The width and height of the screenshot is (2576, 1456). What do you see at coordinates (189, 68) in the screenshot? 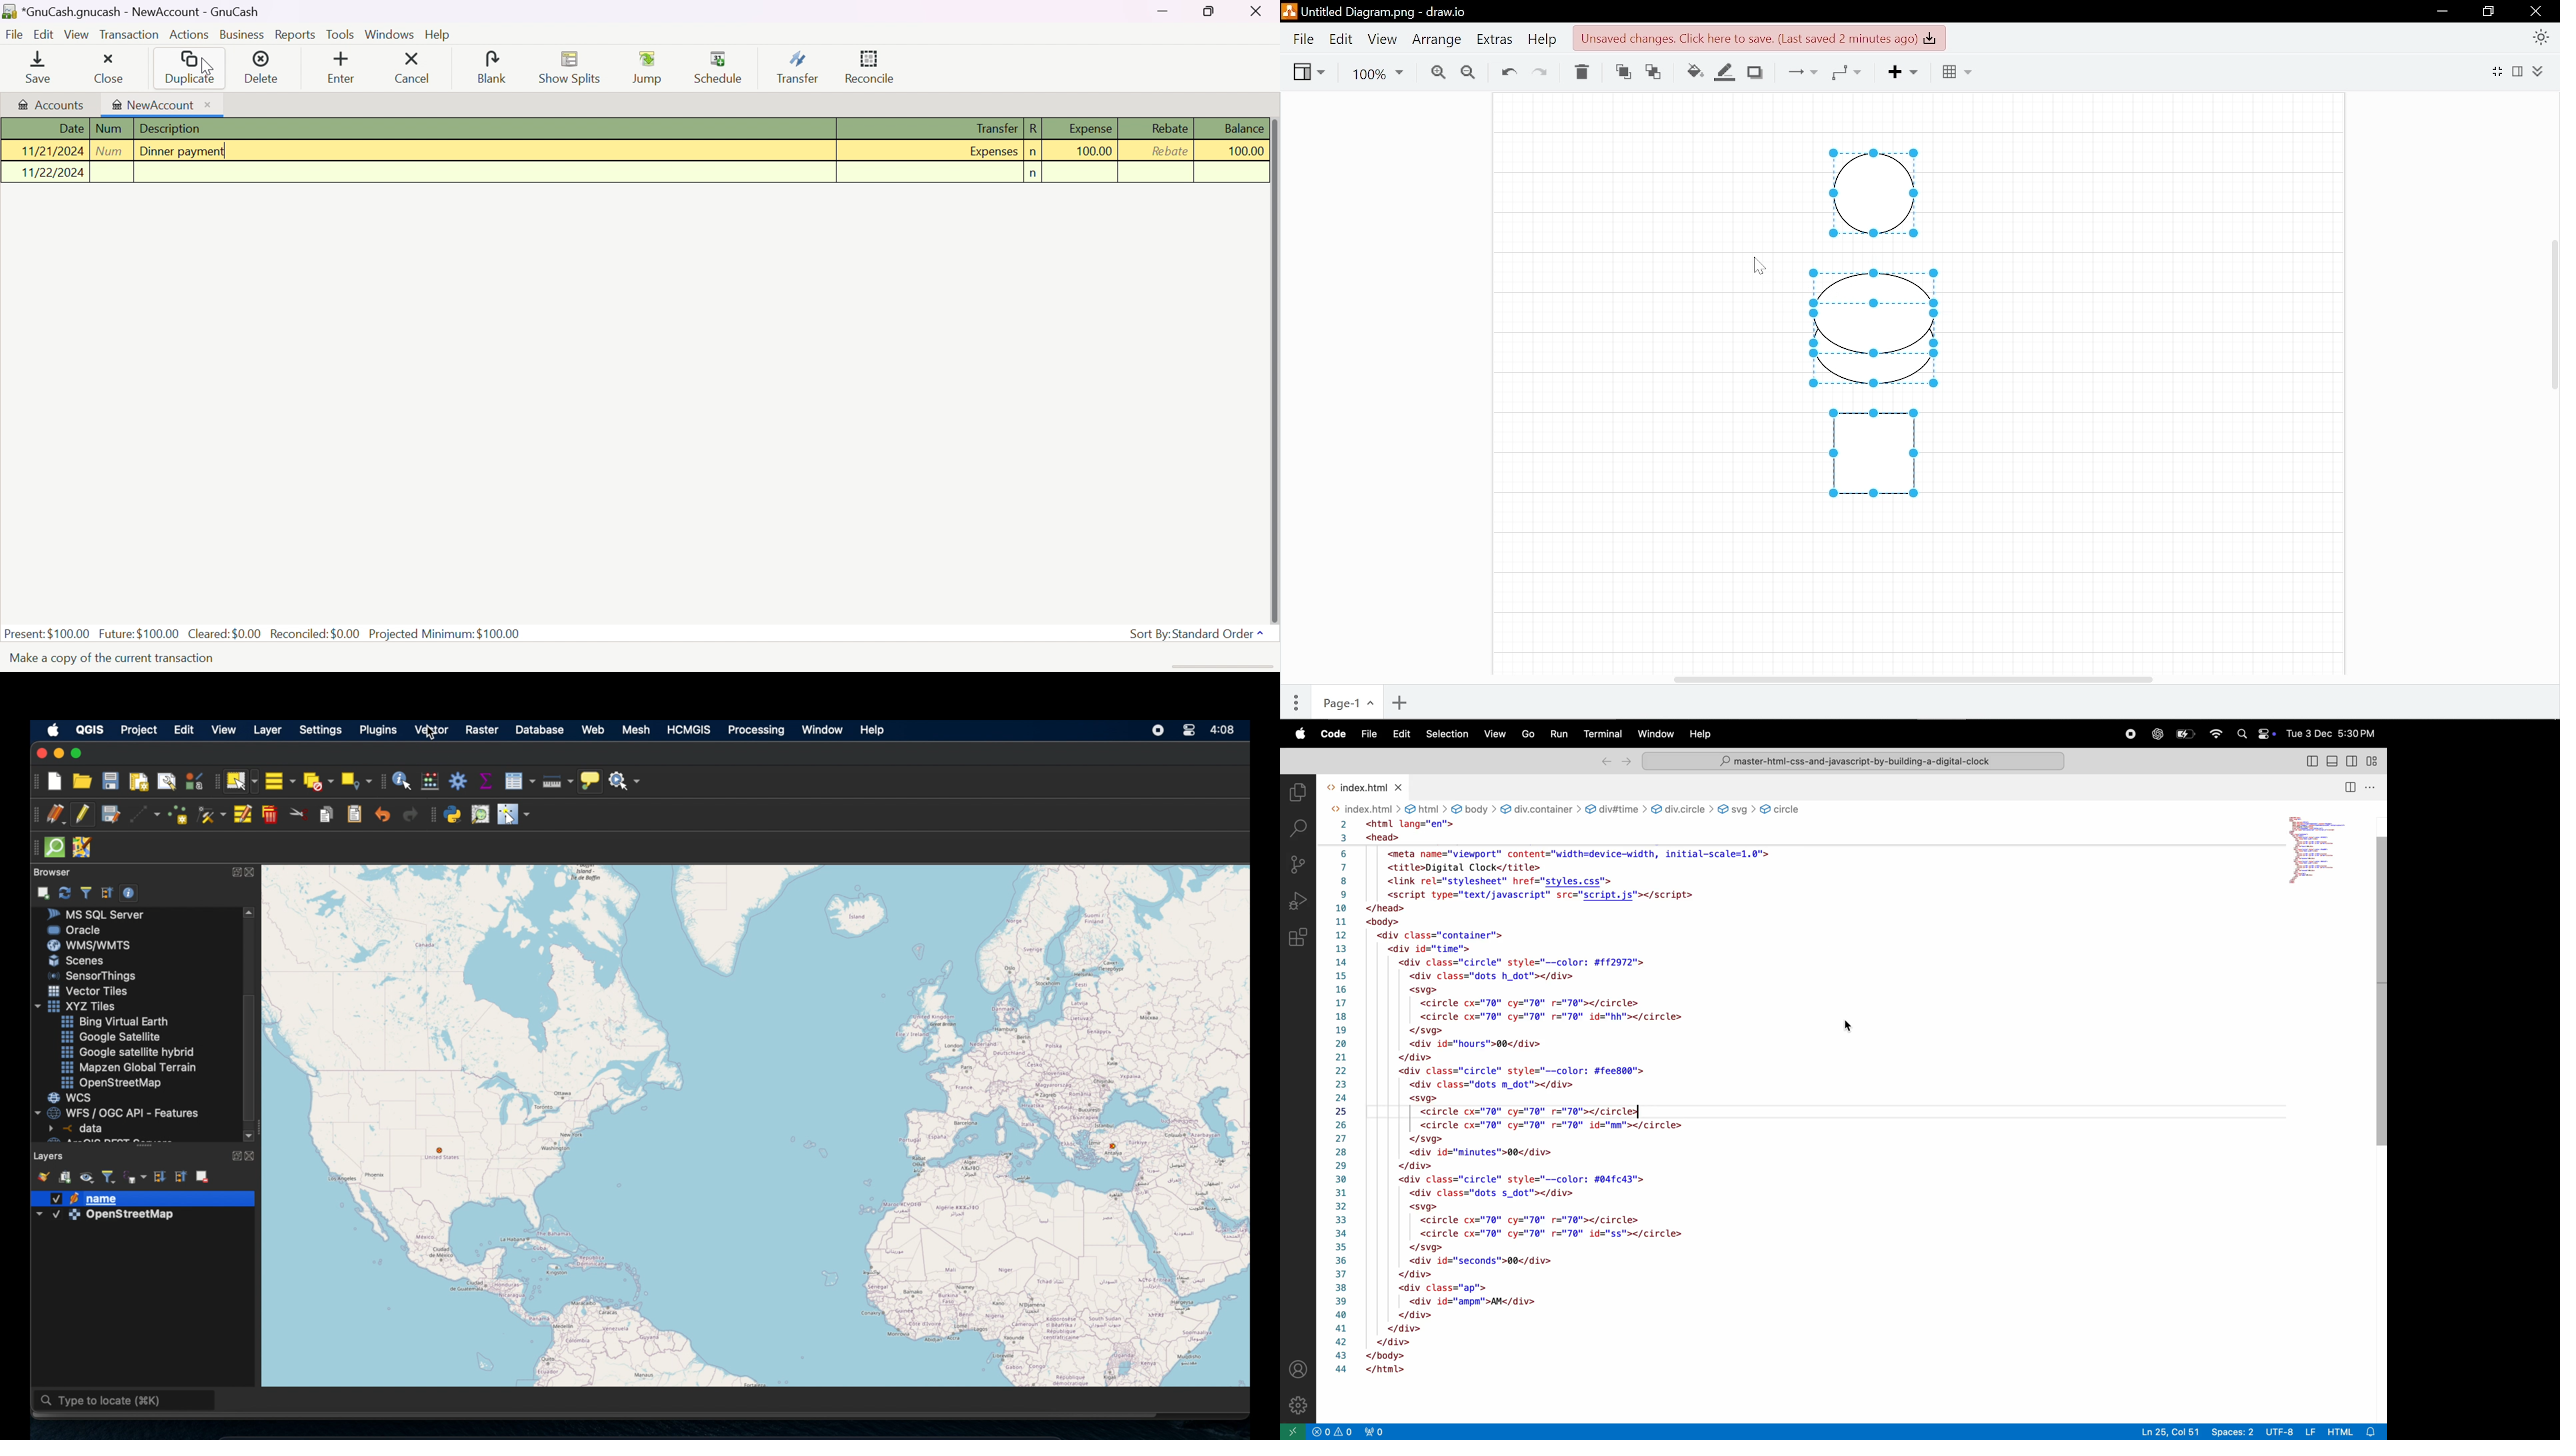
I see `Duplicate` at bounding box center [189, 68].